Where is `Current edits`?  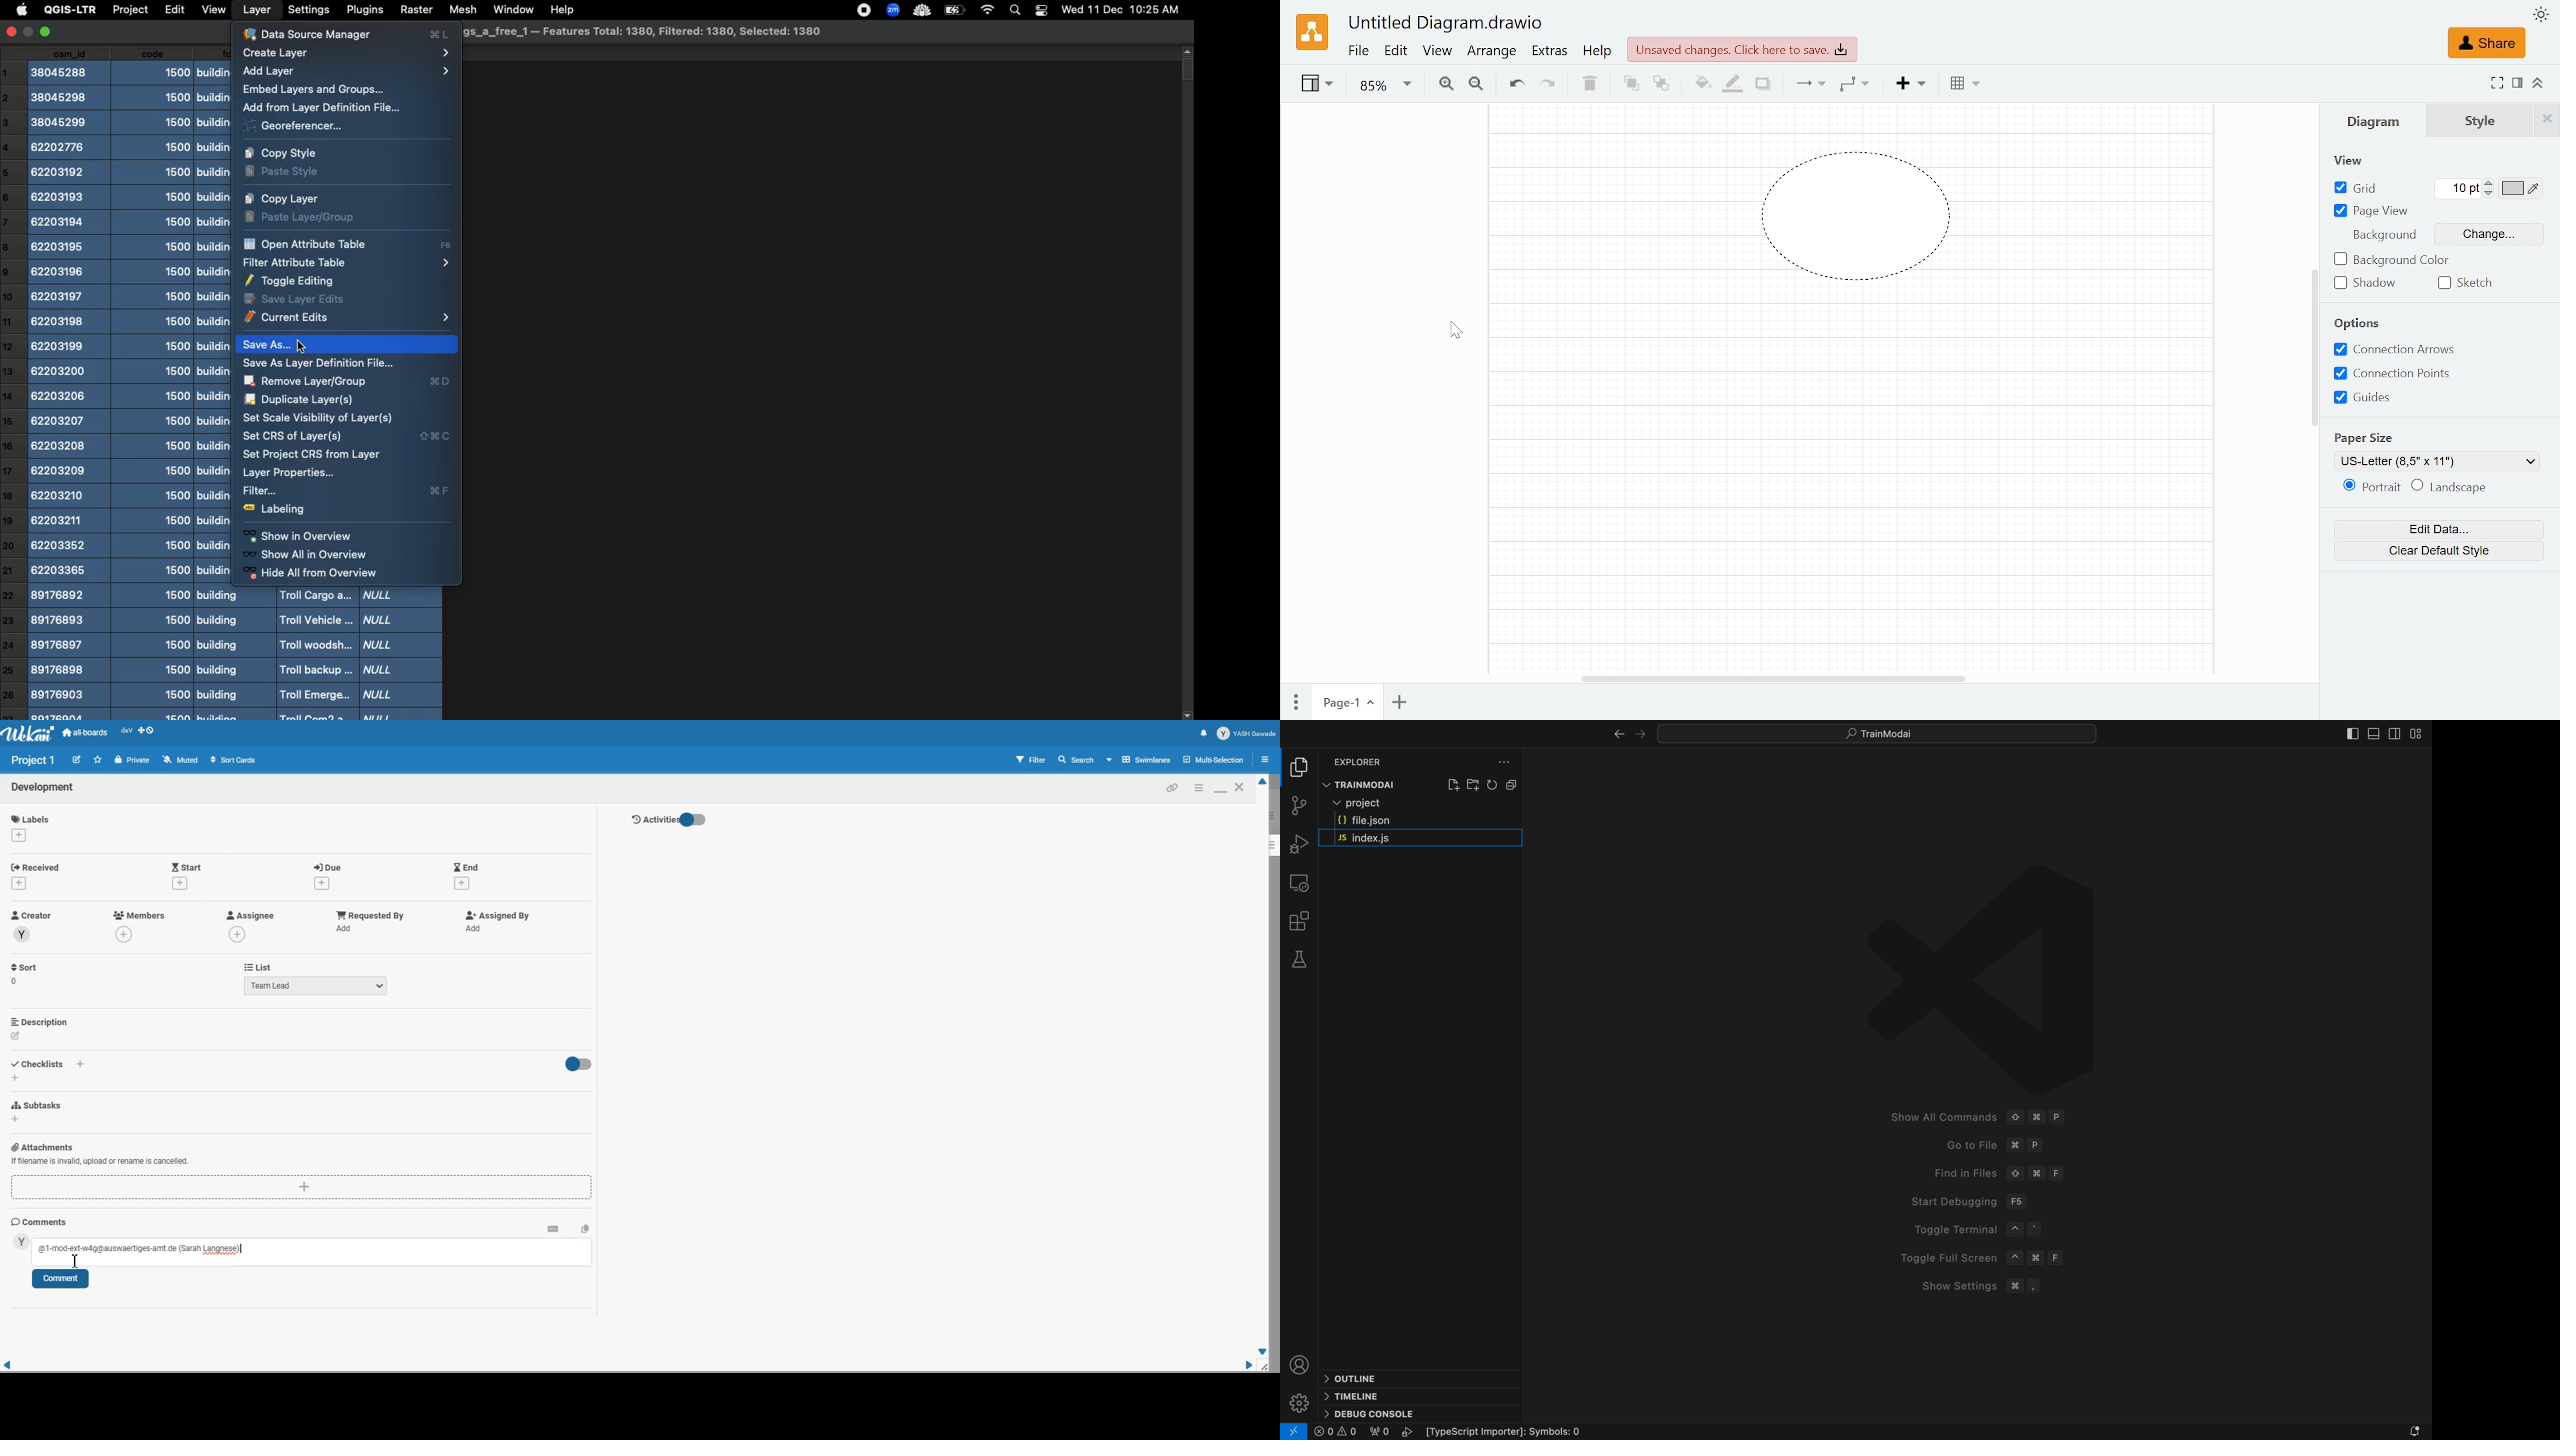 Current edits is located at coordinates (347, 318).